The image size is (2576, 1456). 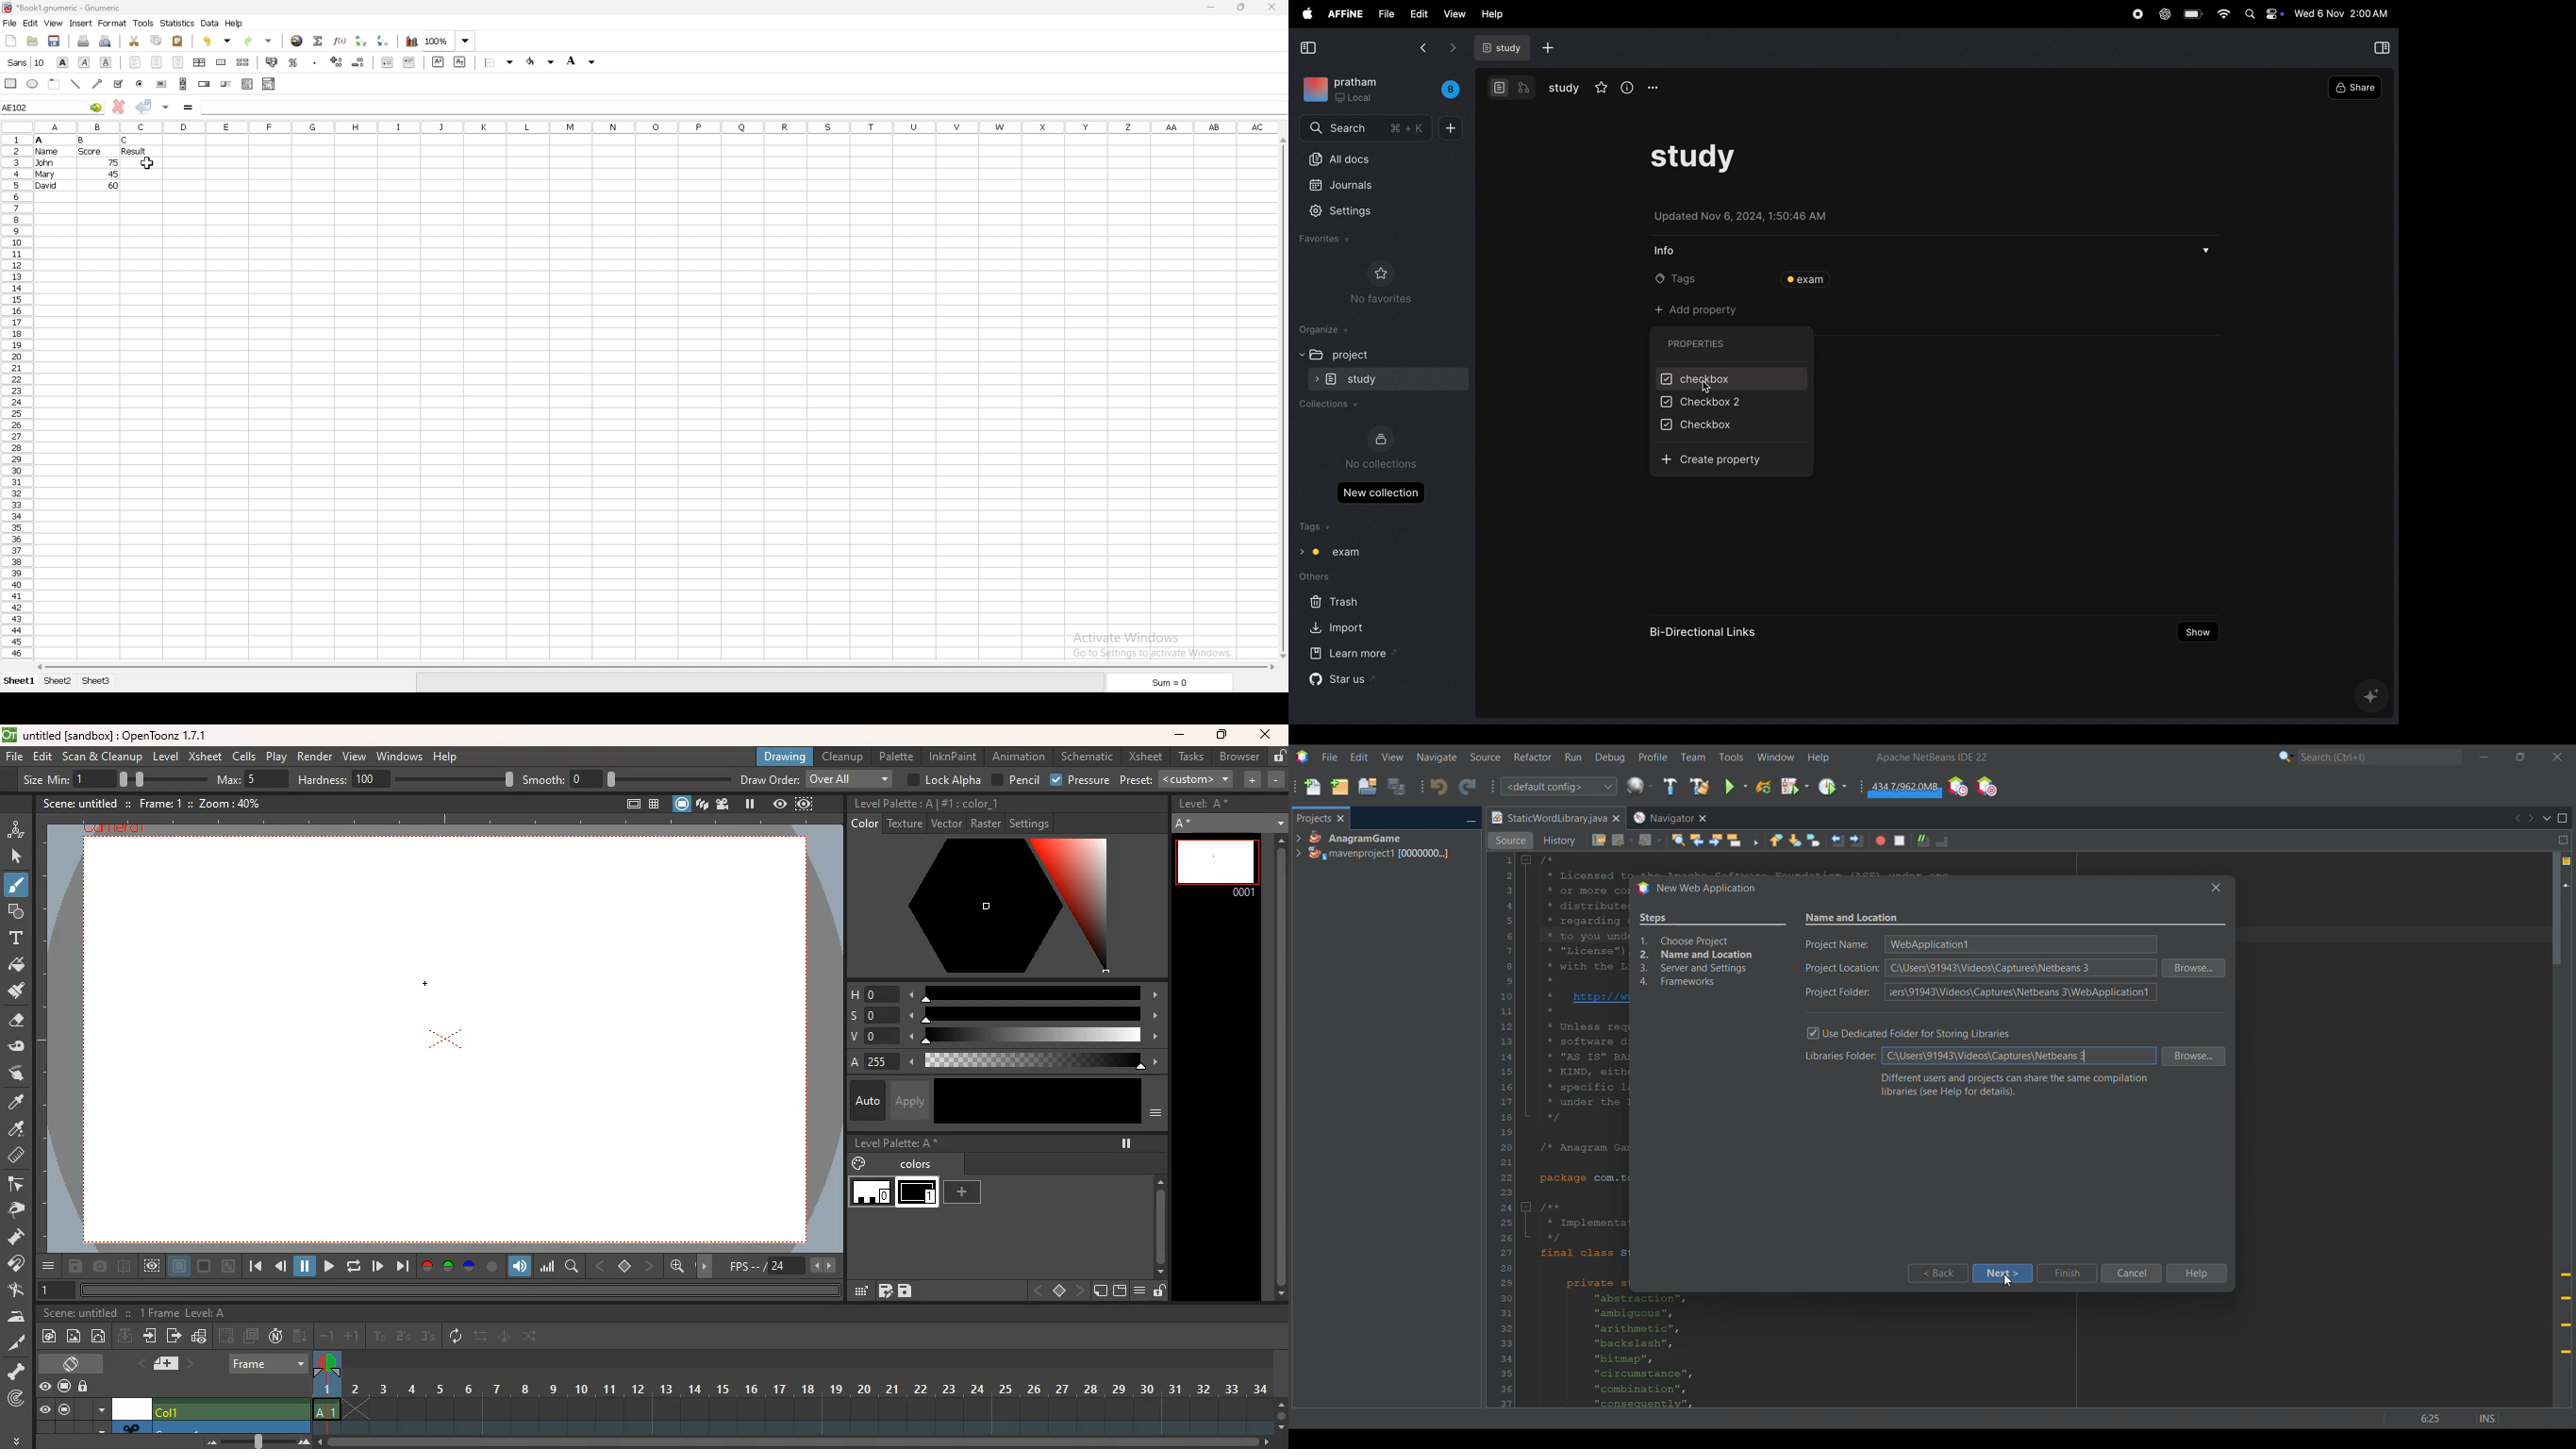 I want to click on divide, so click(x=124, y=1265).